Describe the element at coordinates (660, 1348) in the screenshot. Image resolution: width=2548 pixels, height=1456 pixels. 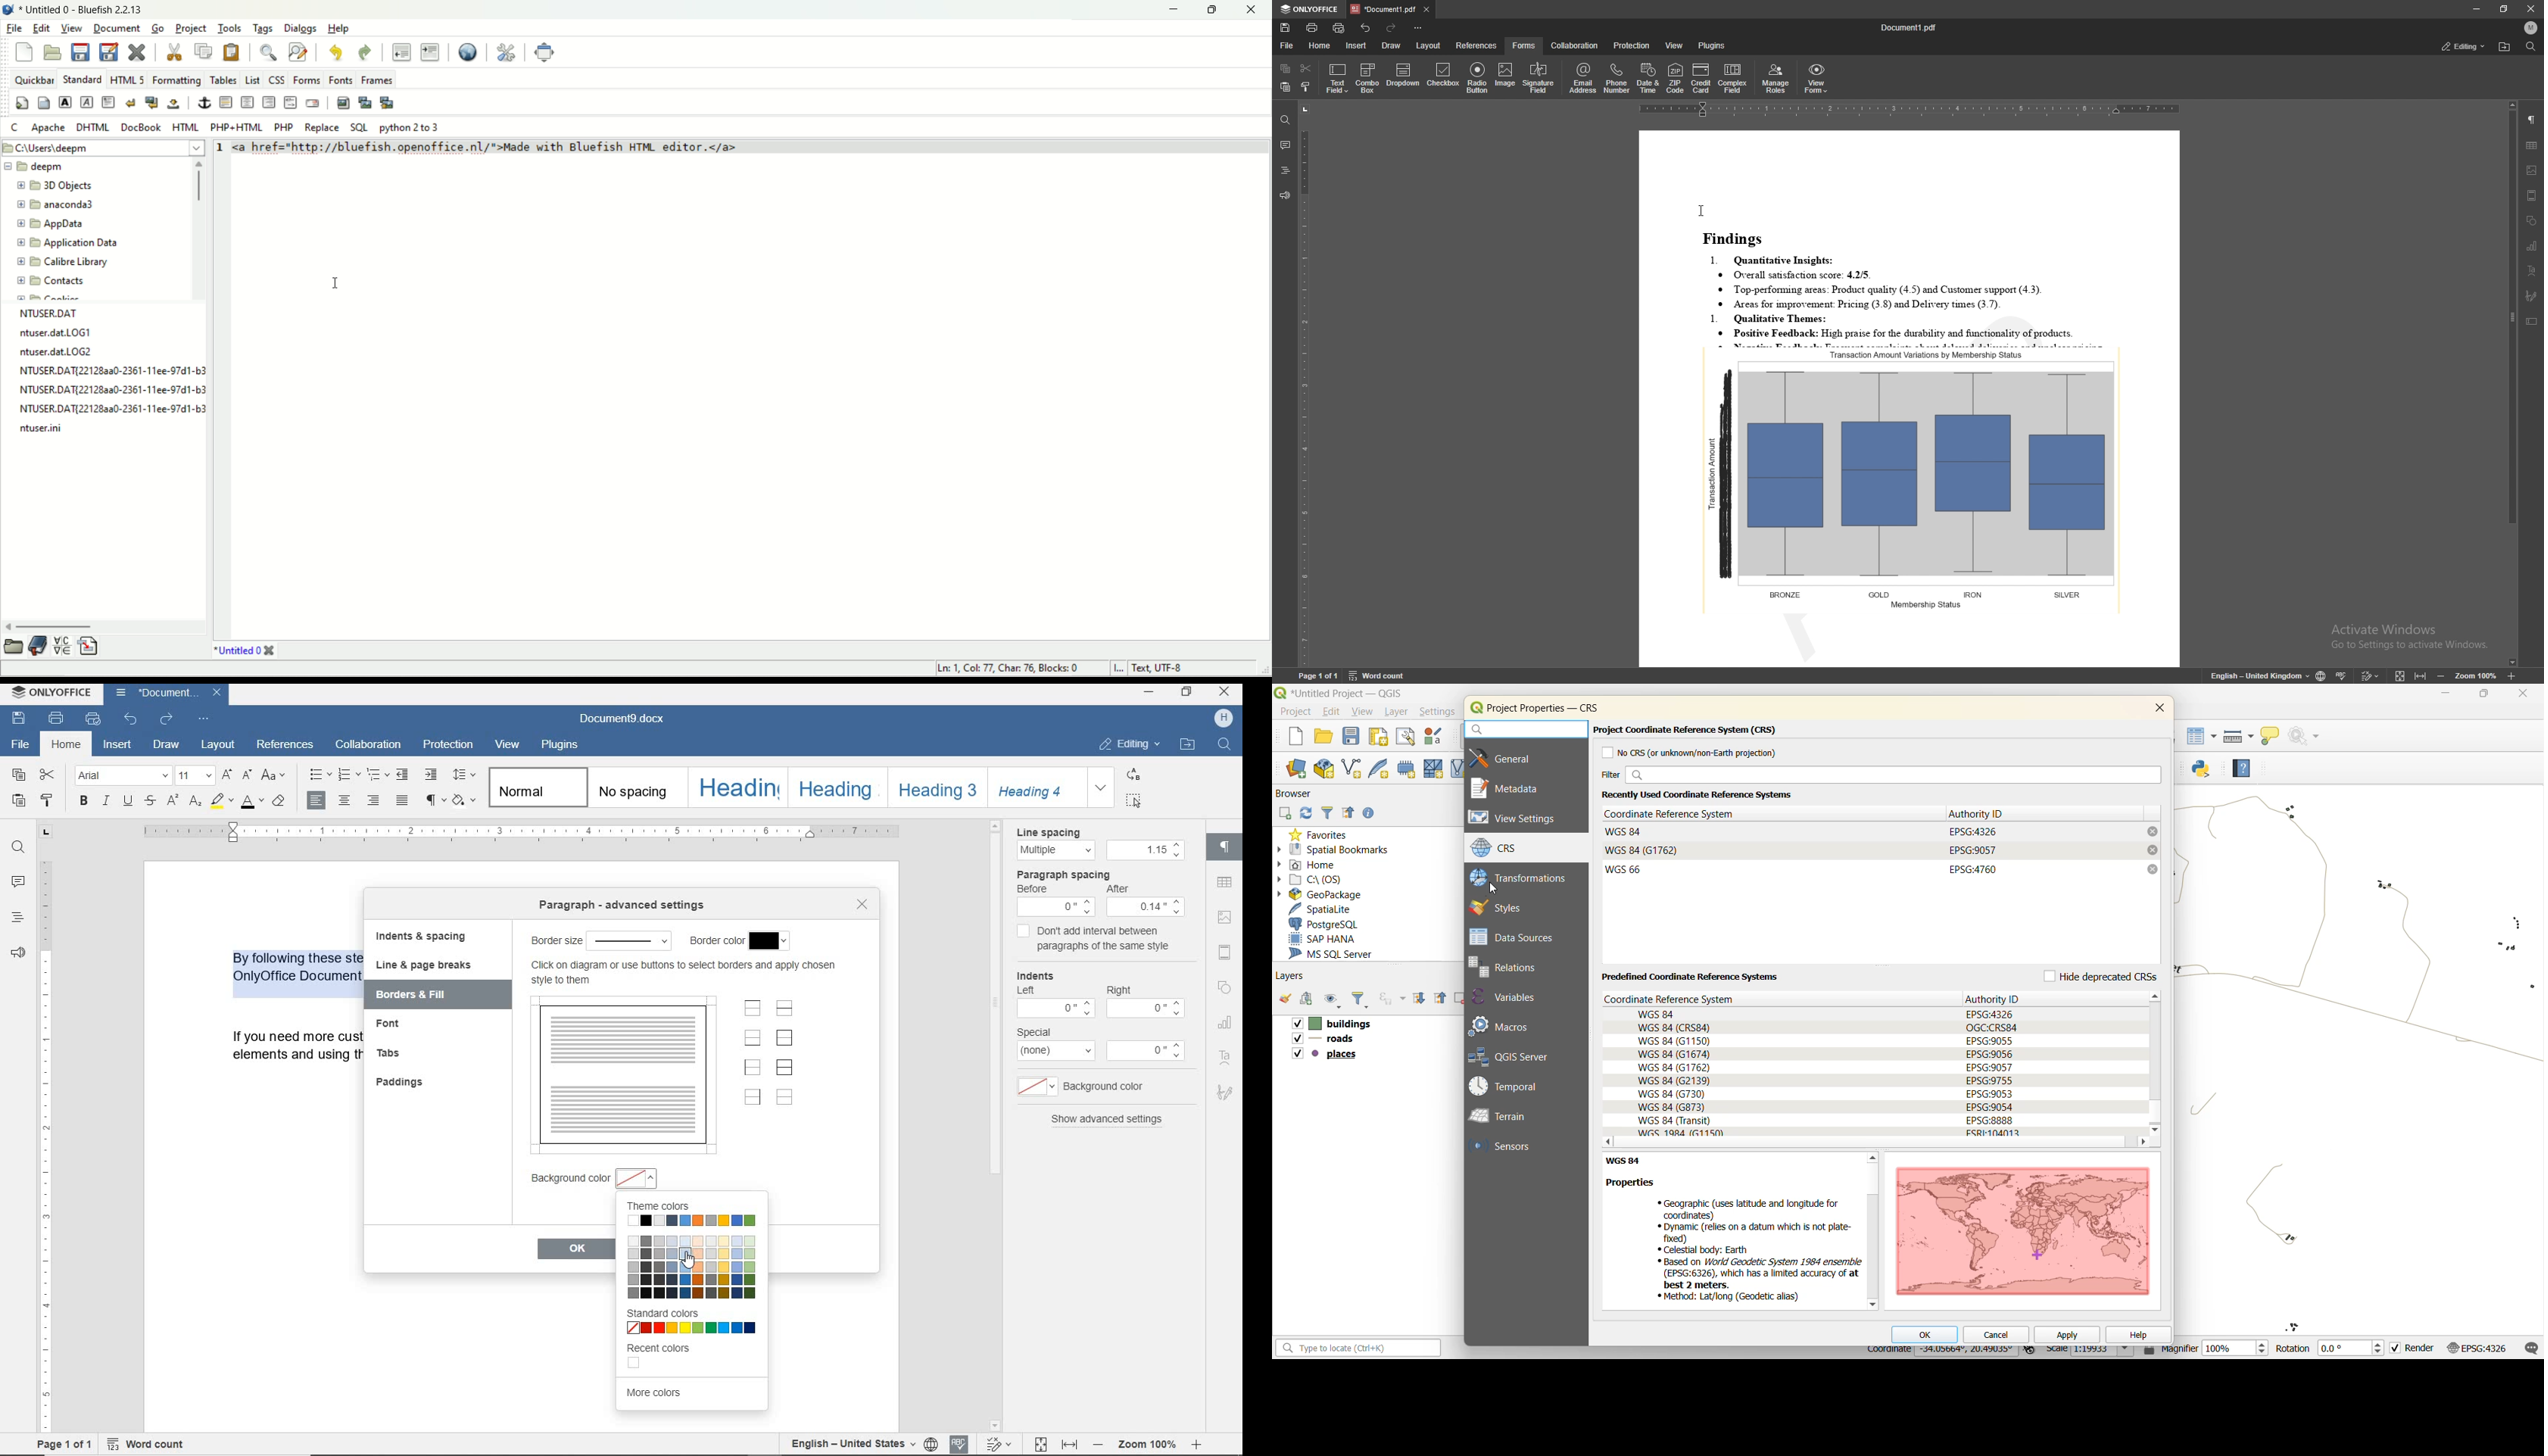
I see `recent colors` at that location.